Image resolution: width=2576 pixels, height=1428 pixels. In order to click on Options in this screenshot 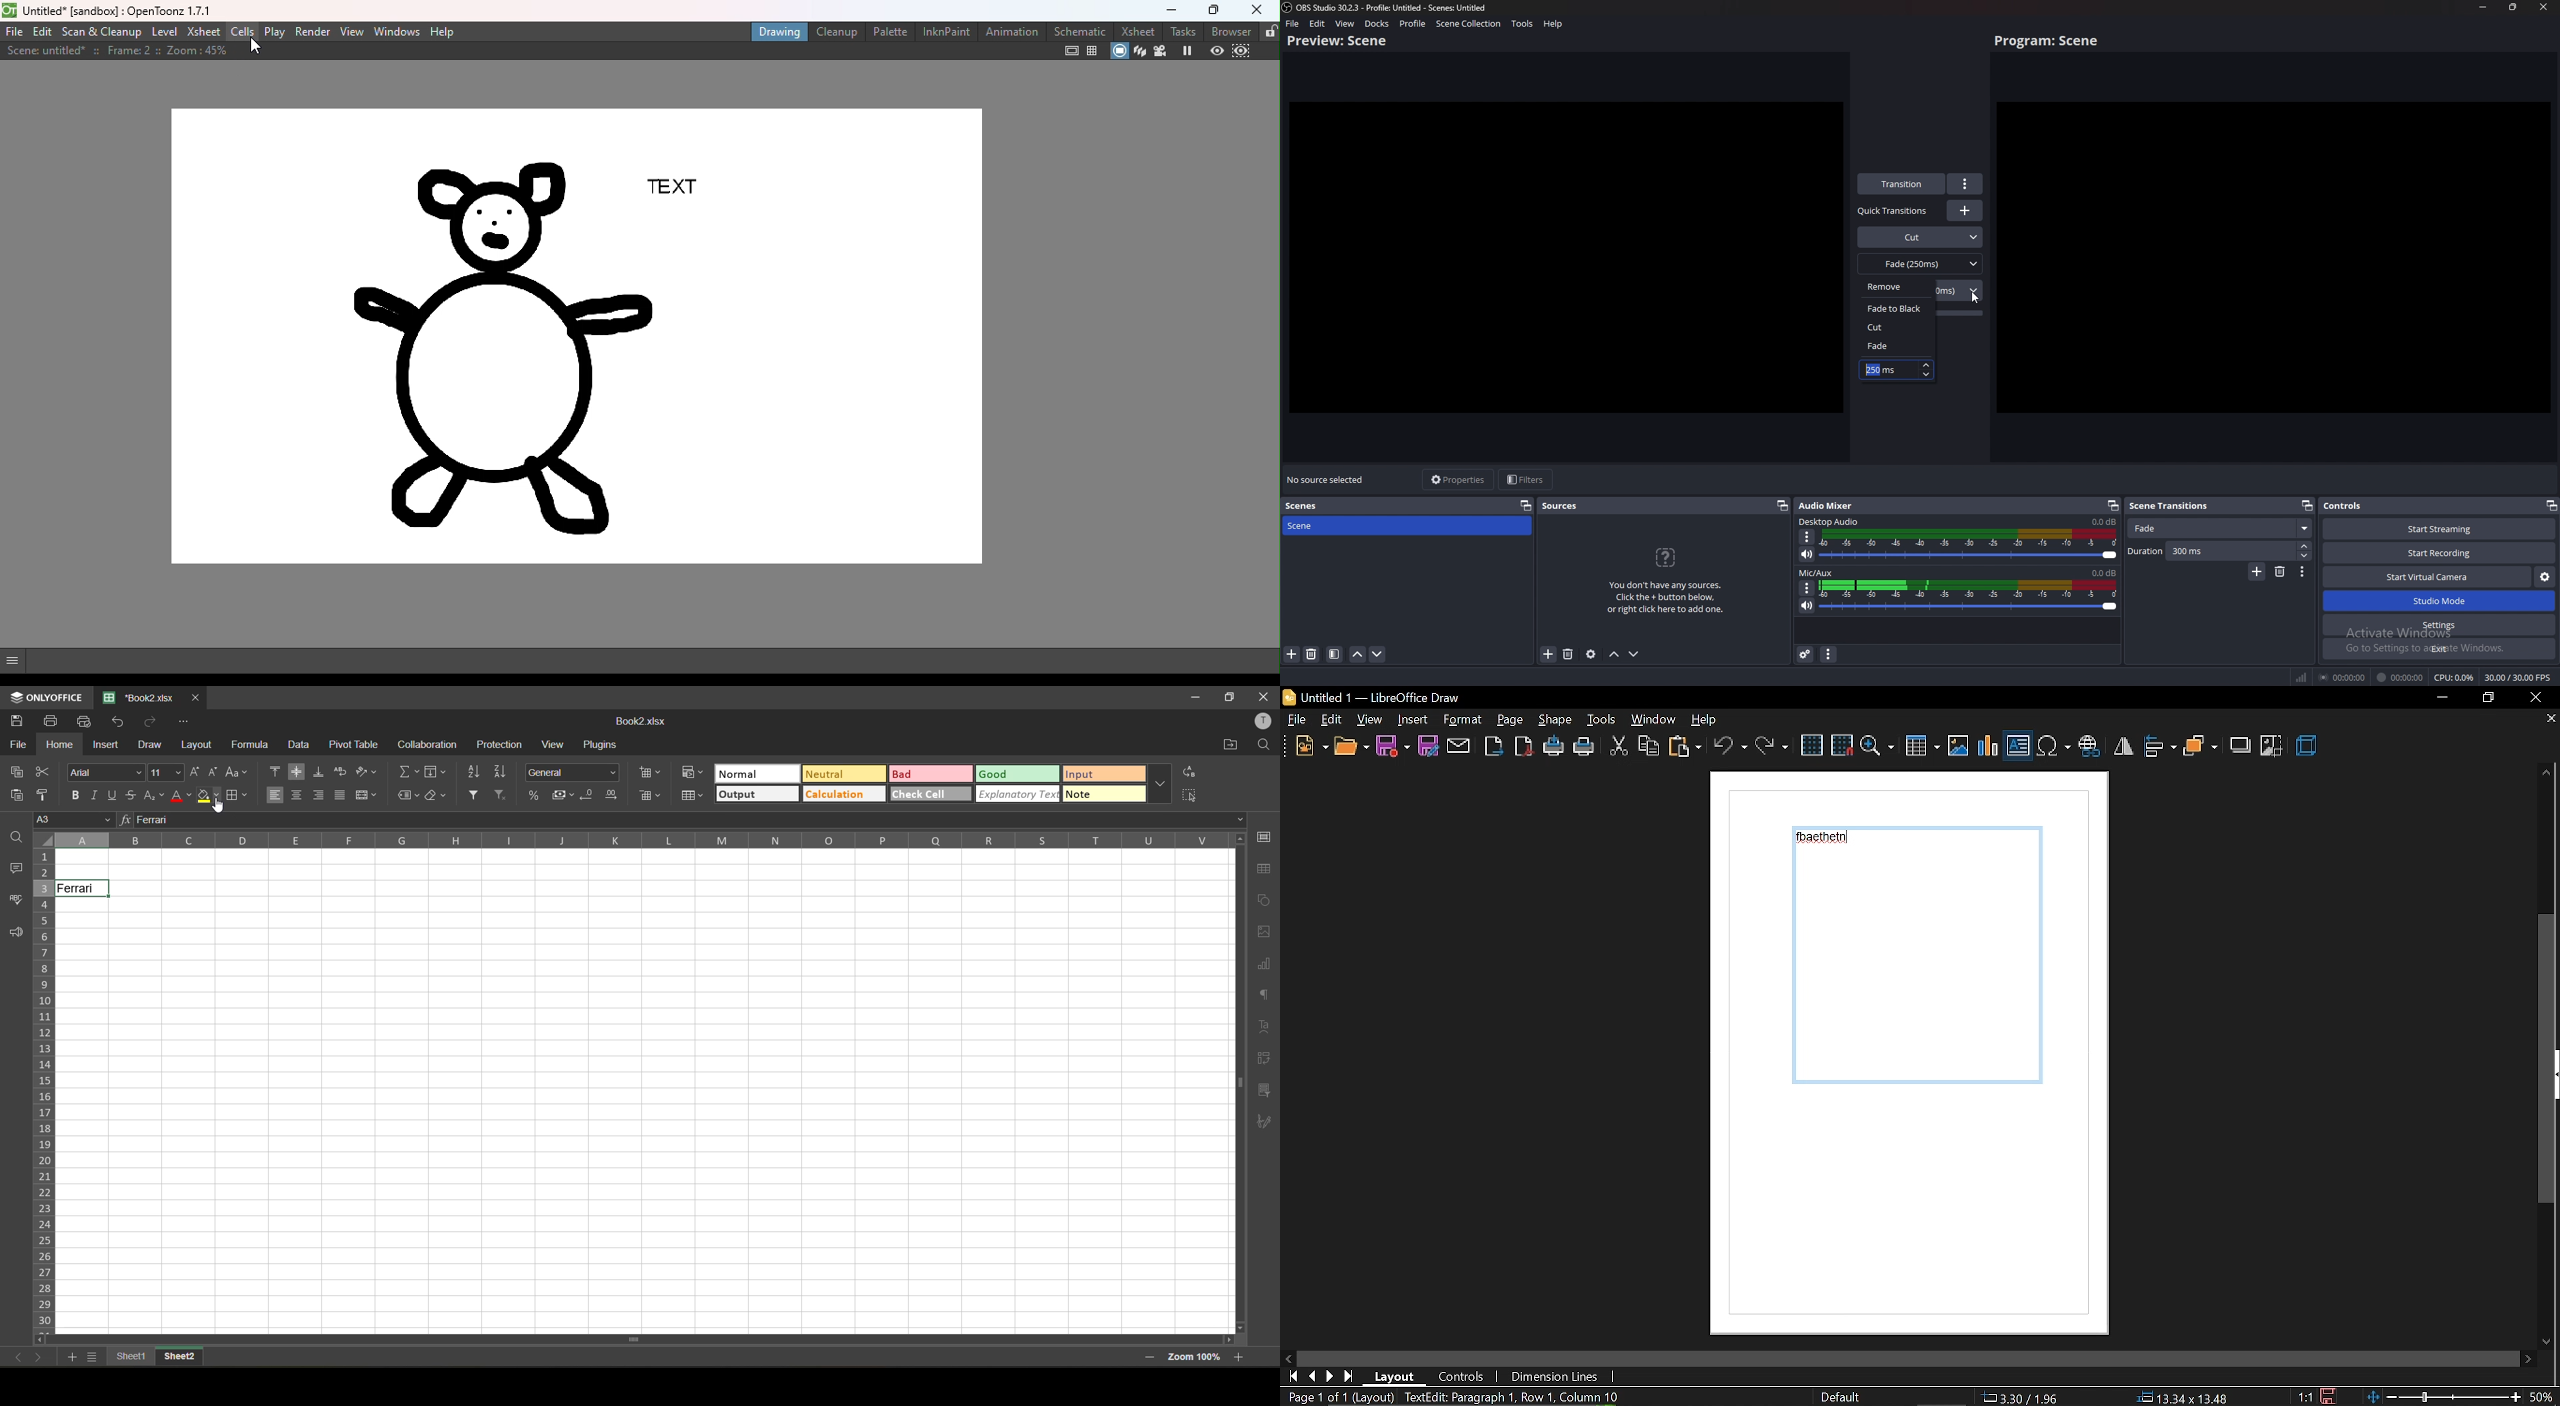, I will do `click(1808, 537)`.